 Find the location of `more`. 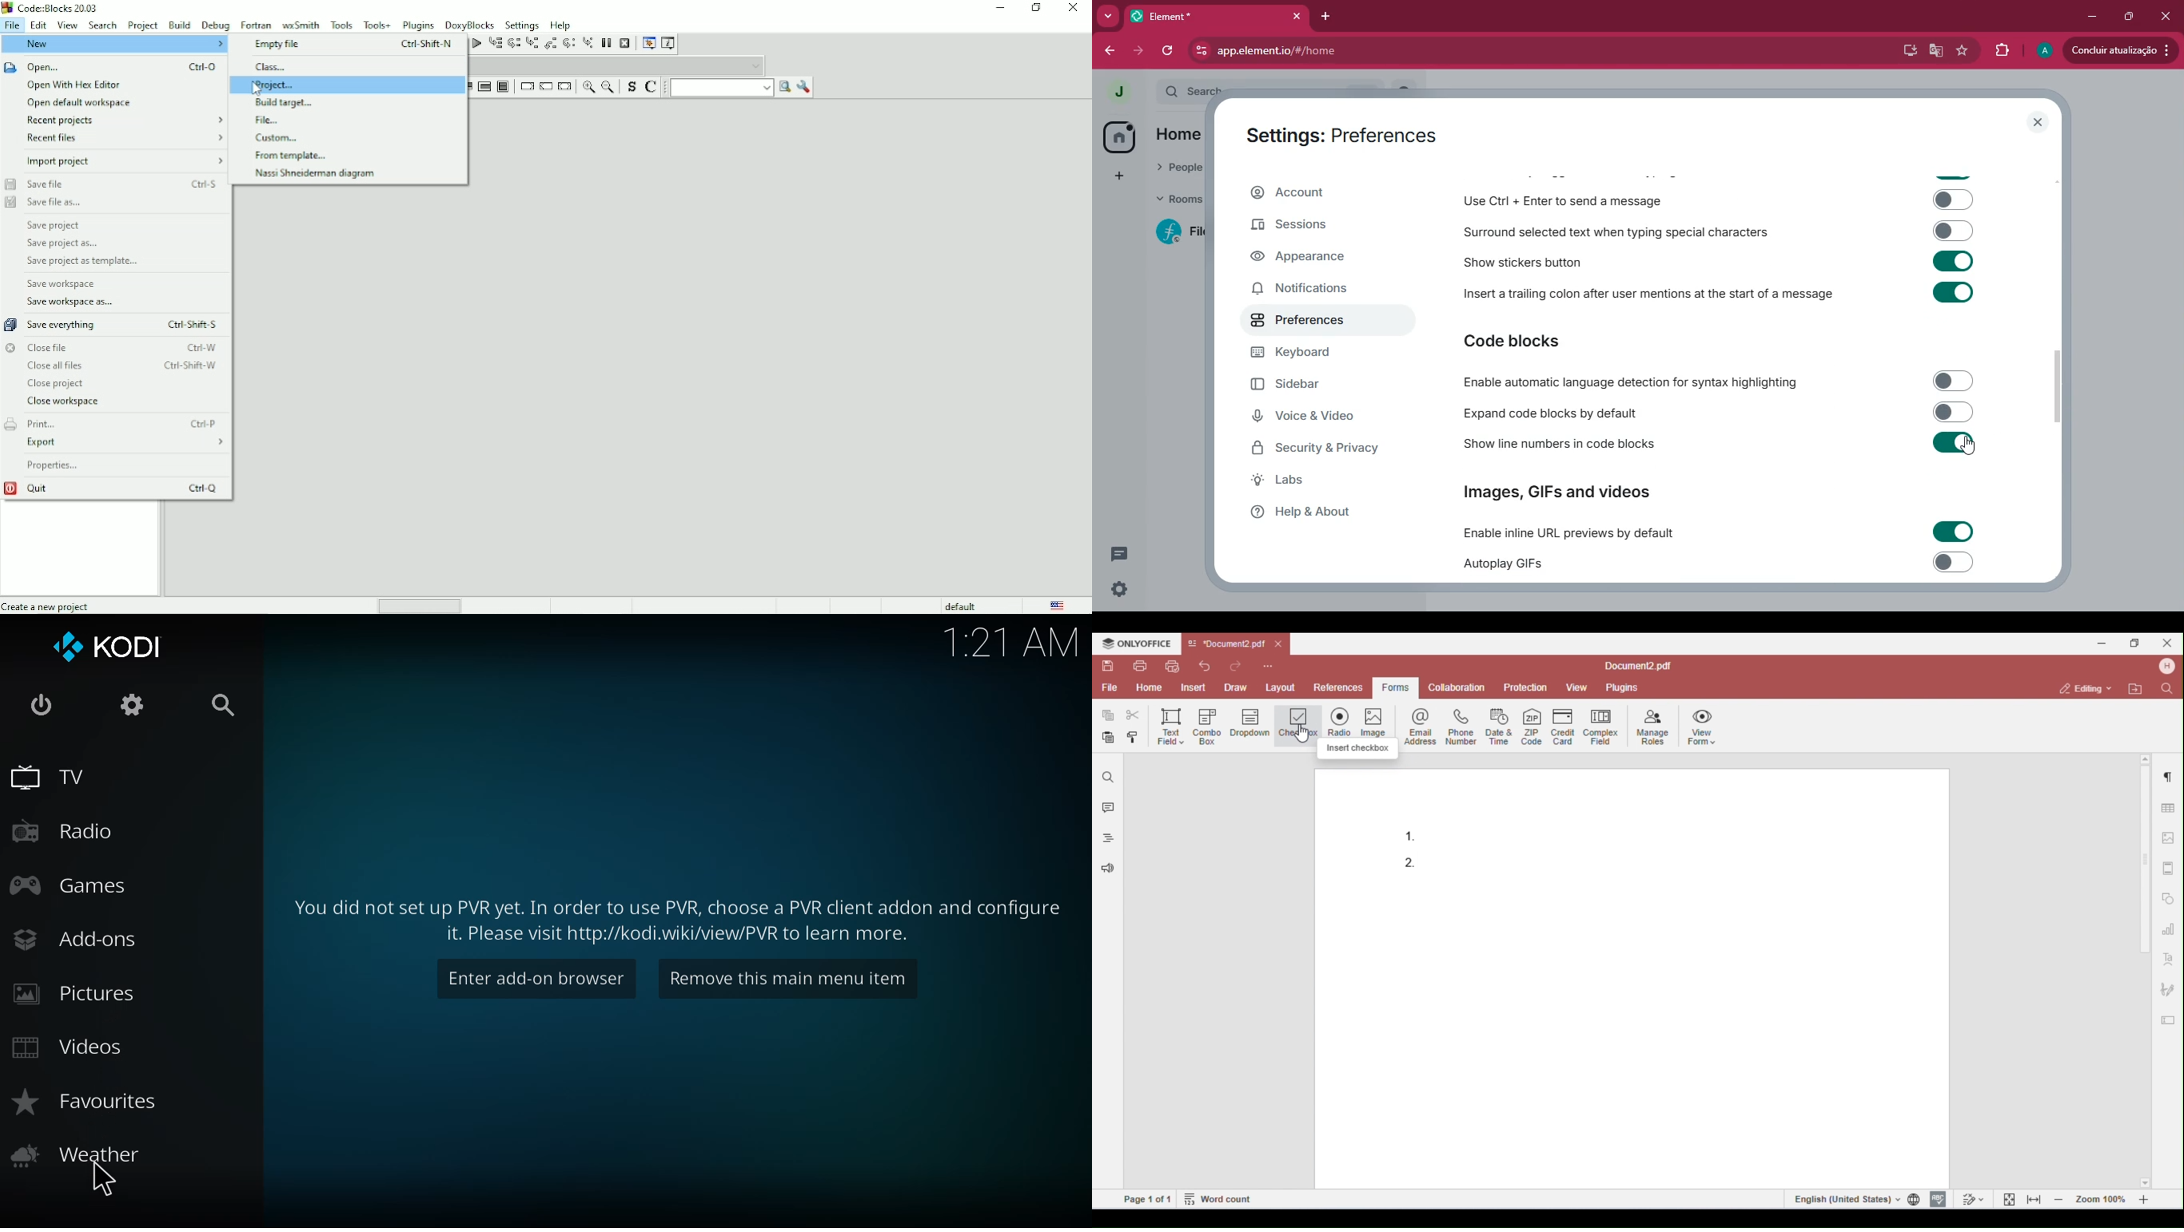

more is located at coordinates (1107, 16).